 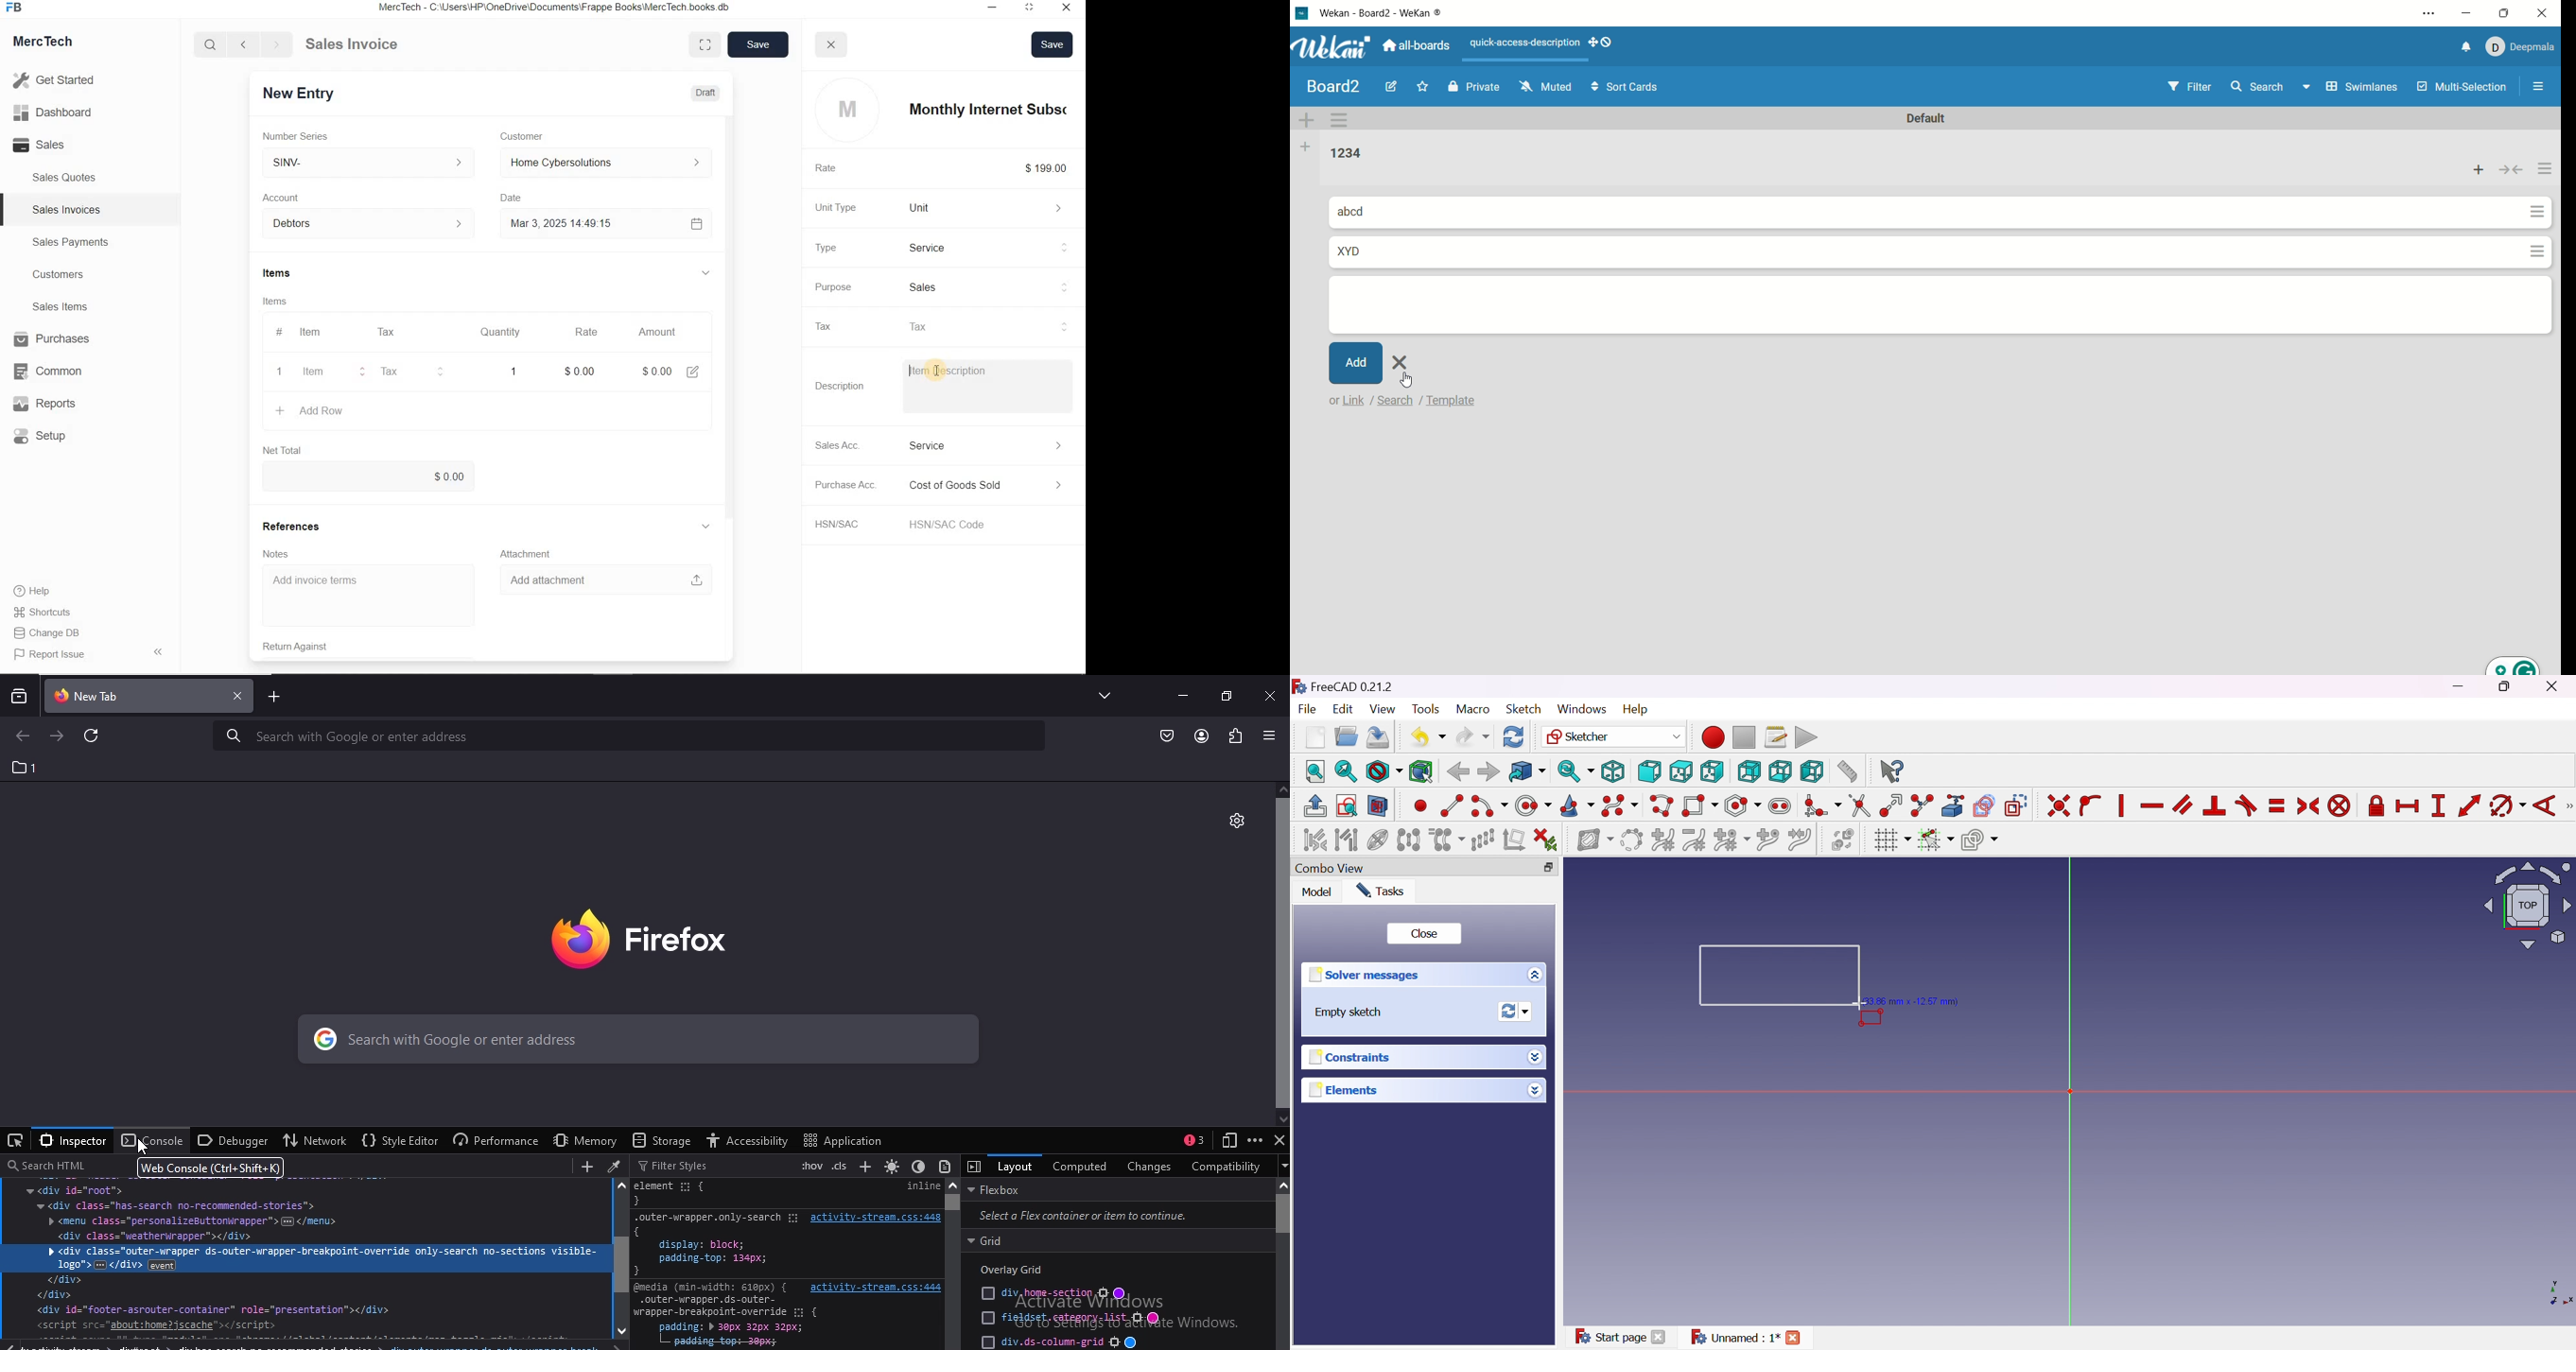 I want to click on show-desktop-drag-handles, so click(x=1607, y=42).